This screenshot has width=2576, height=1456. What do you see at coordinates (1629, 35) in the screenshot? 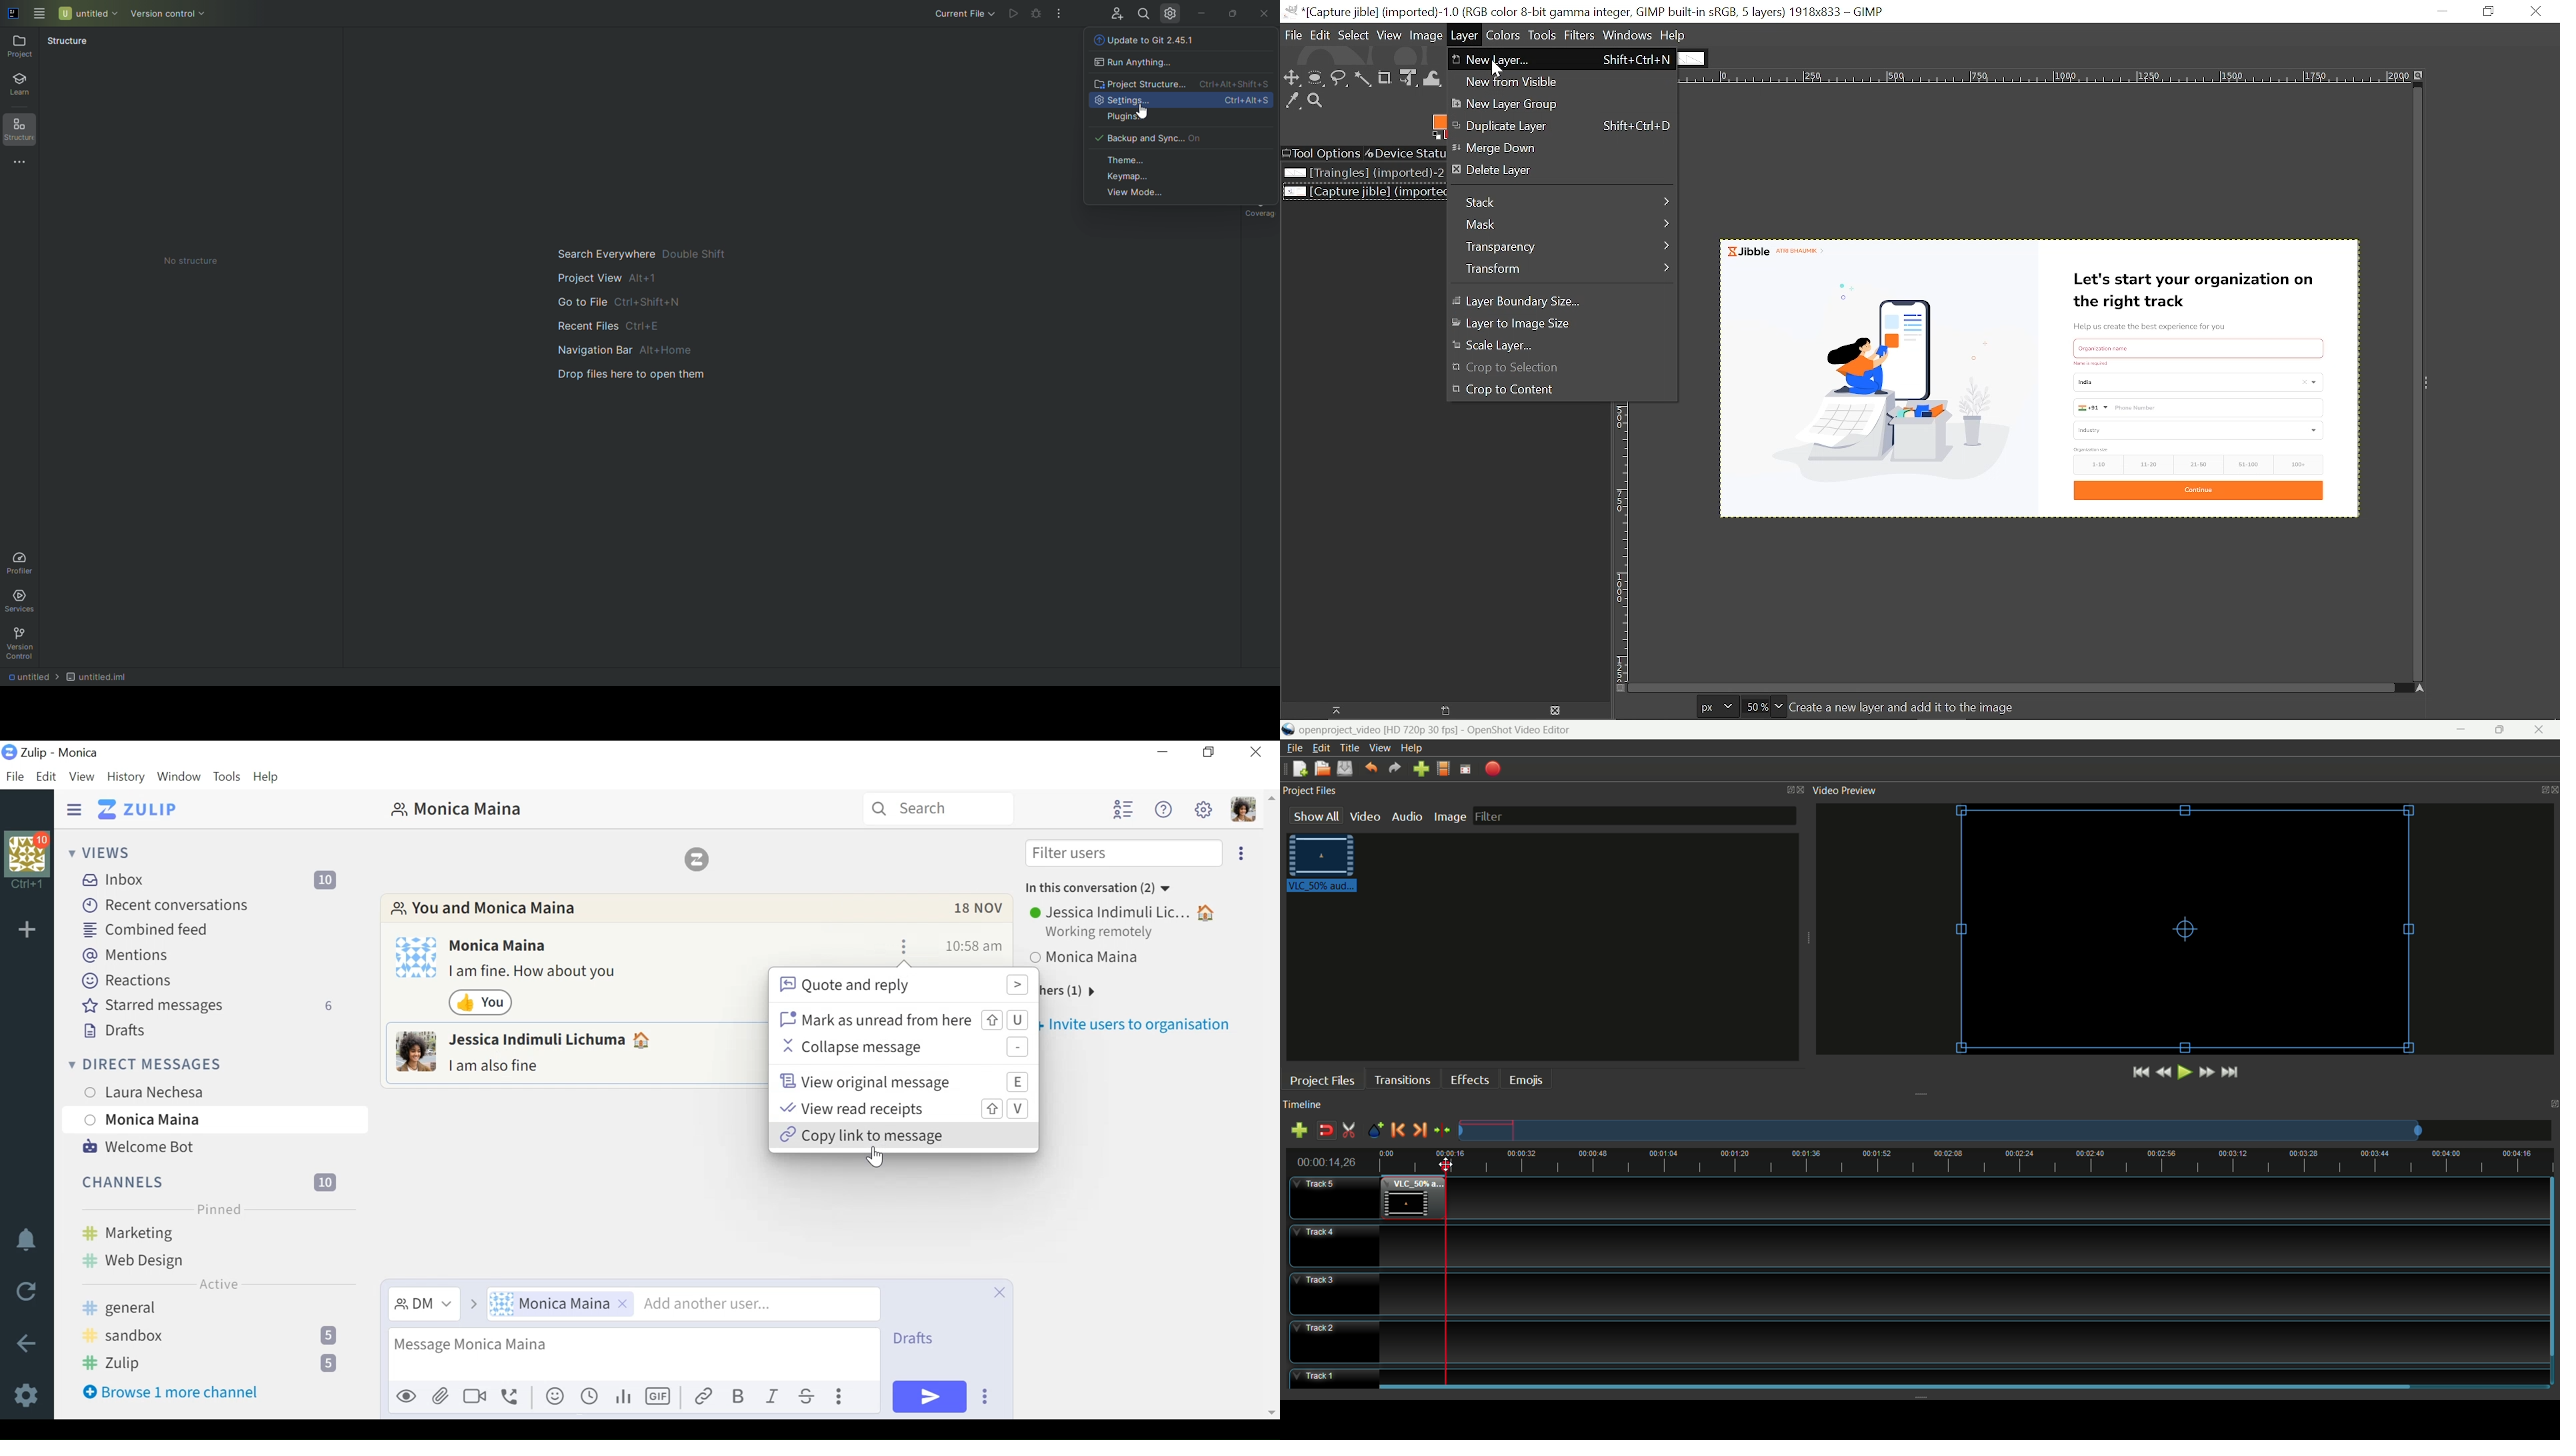
I see `Window` at bounding box center [1629, 35].